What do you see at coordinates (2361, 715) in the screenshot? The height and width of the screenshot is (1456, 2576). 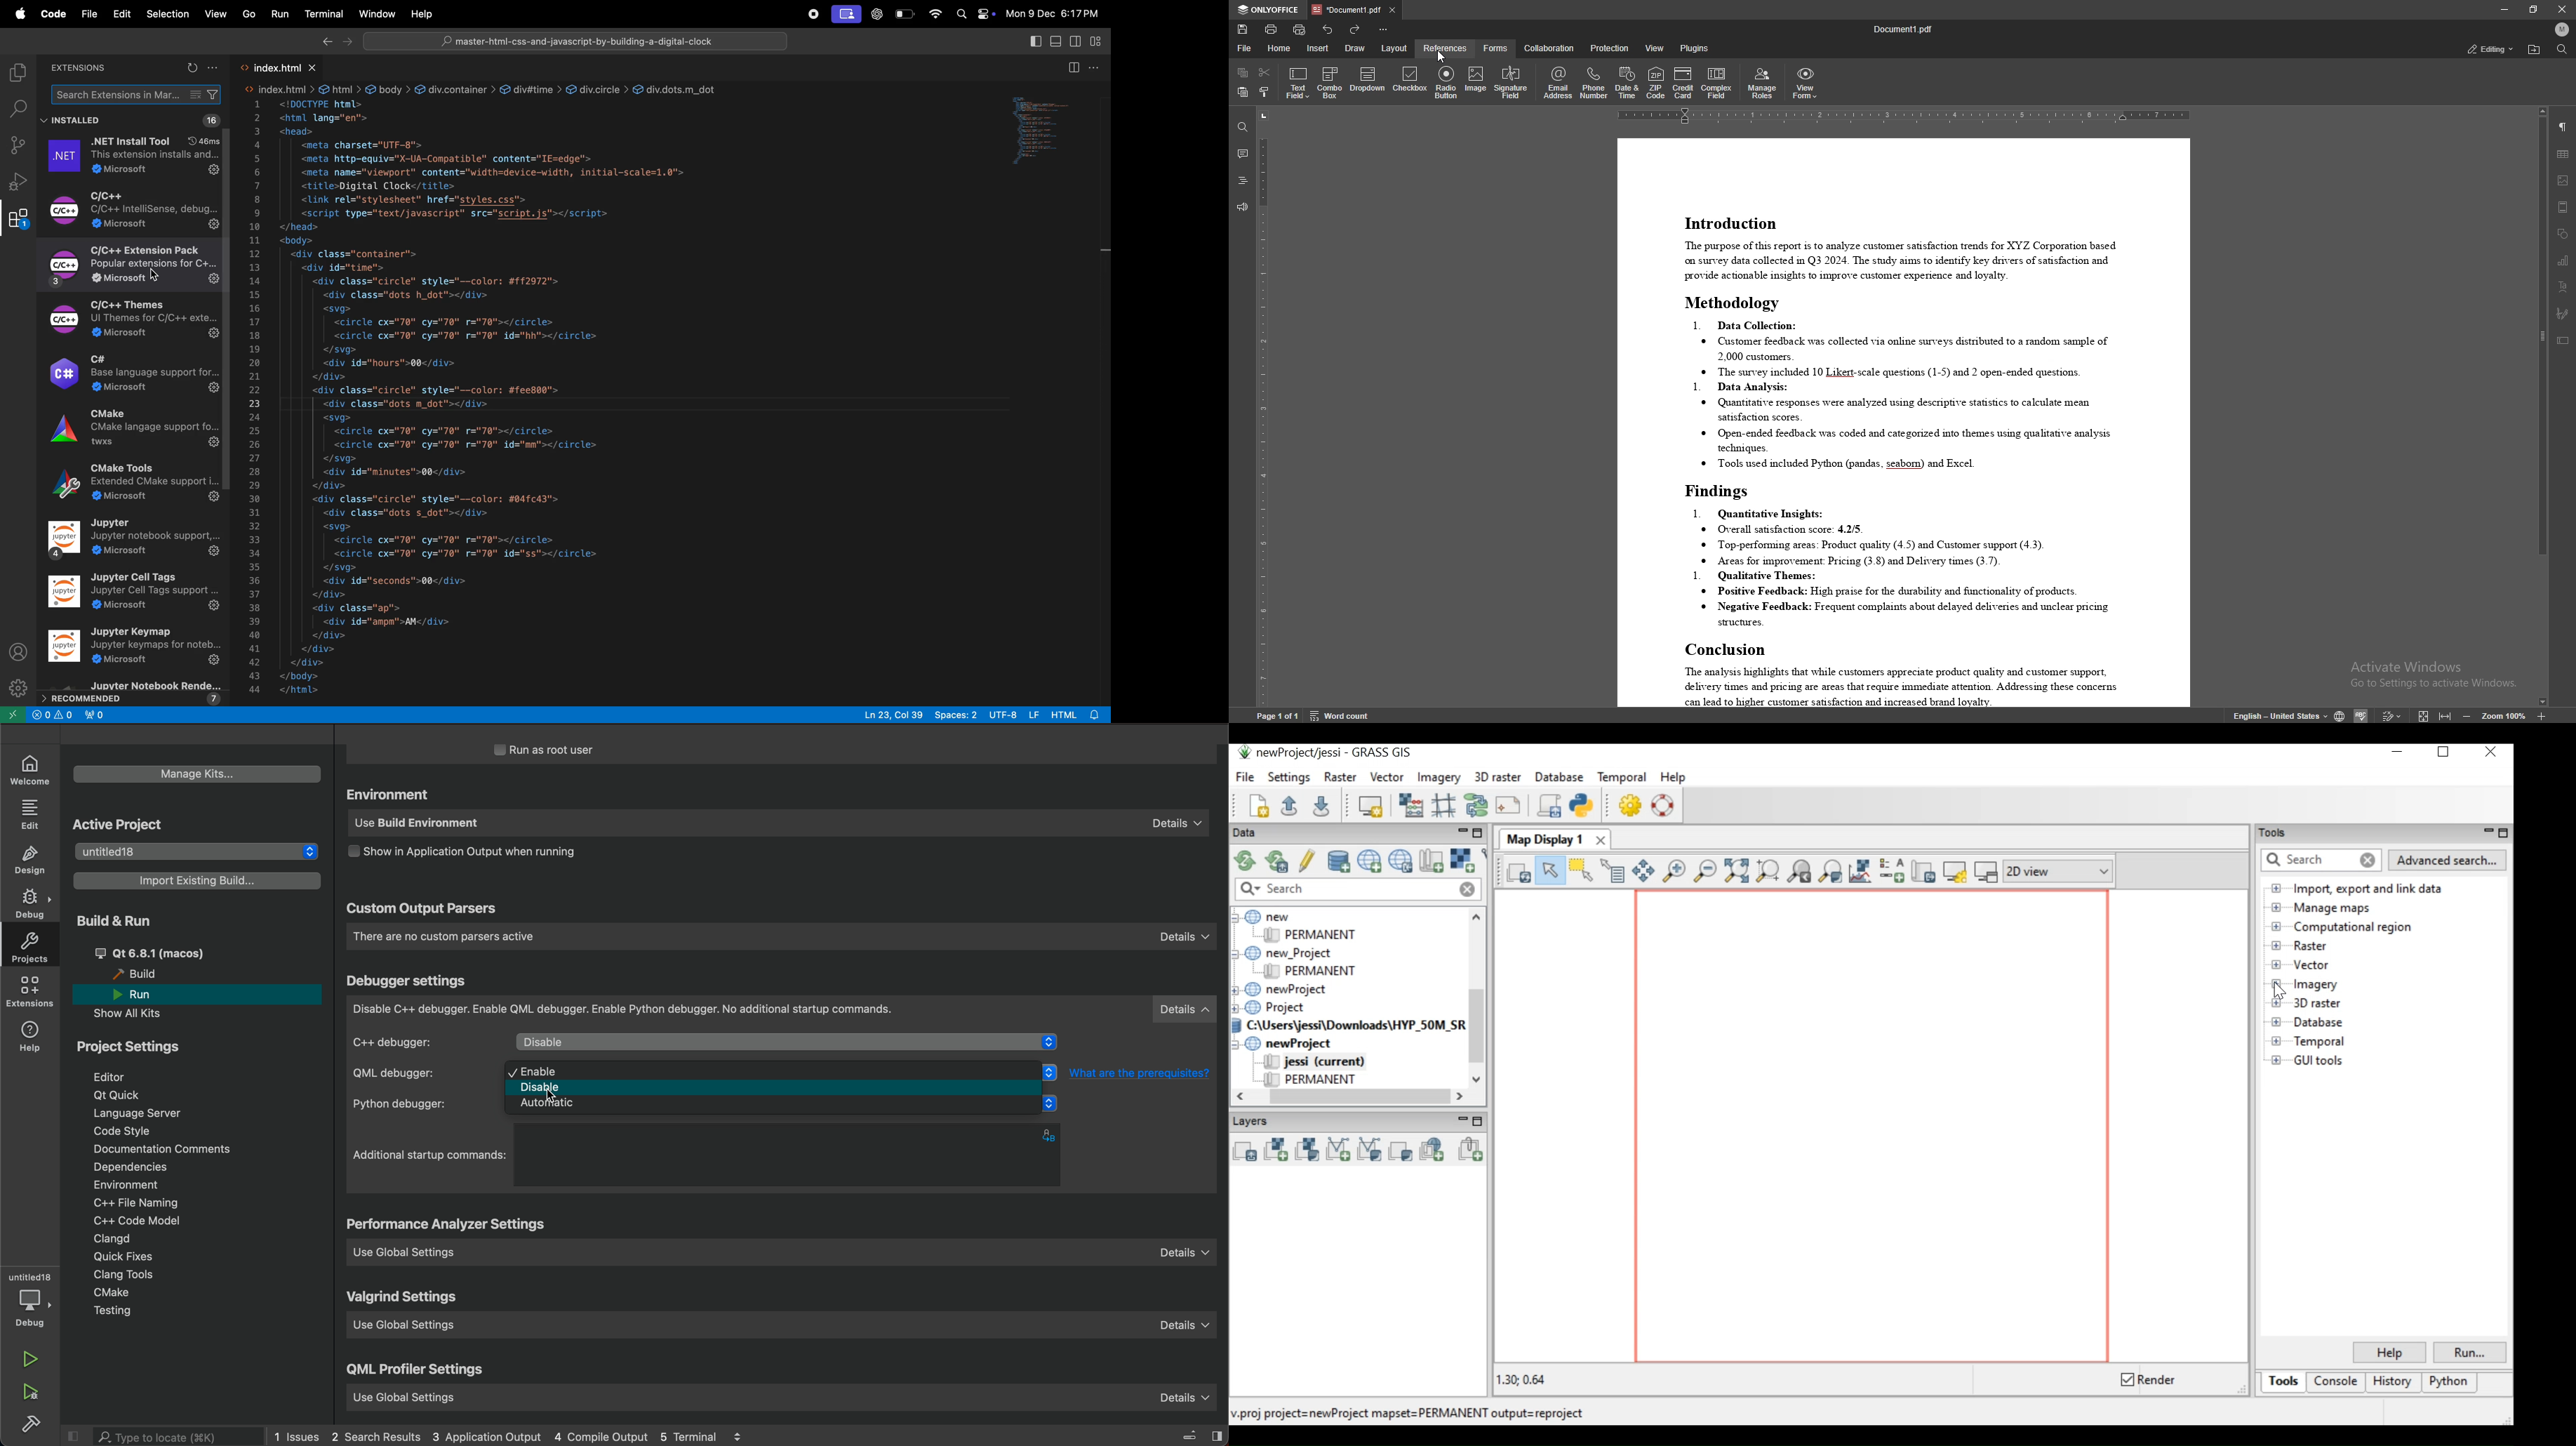 I see `` at bounding box center [2361, 715].